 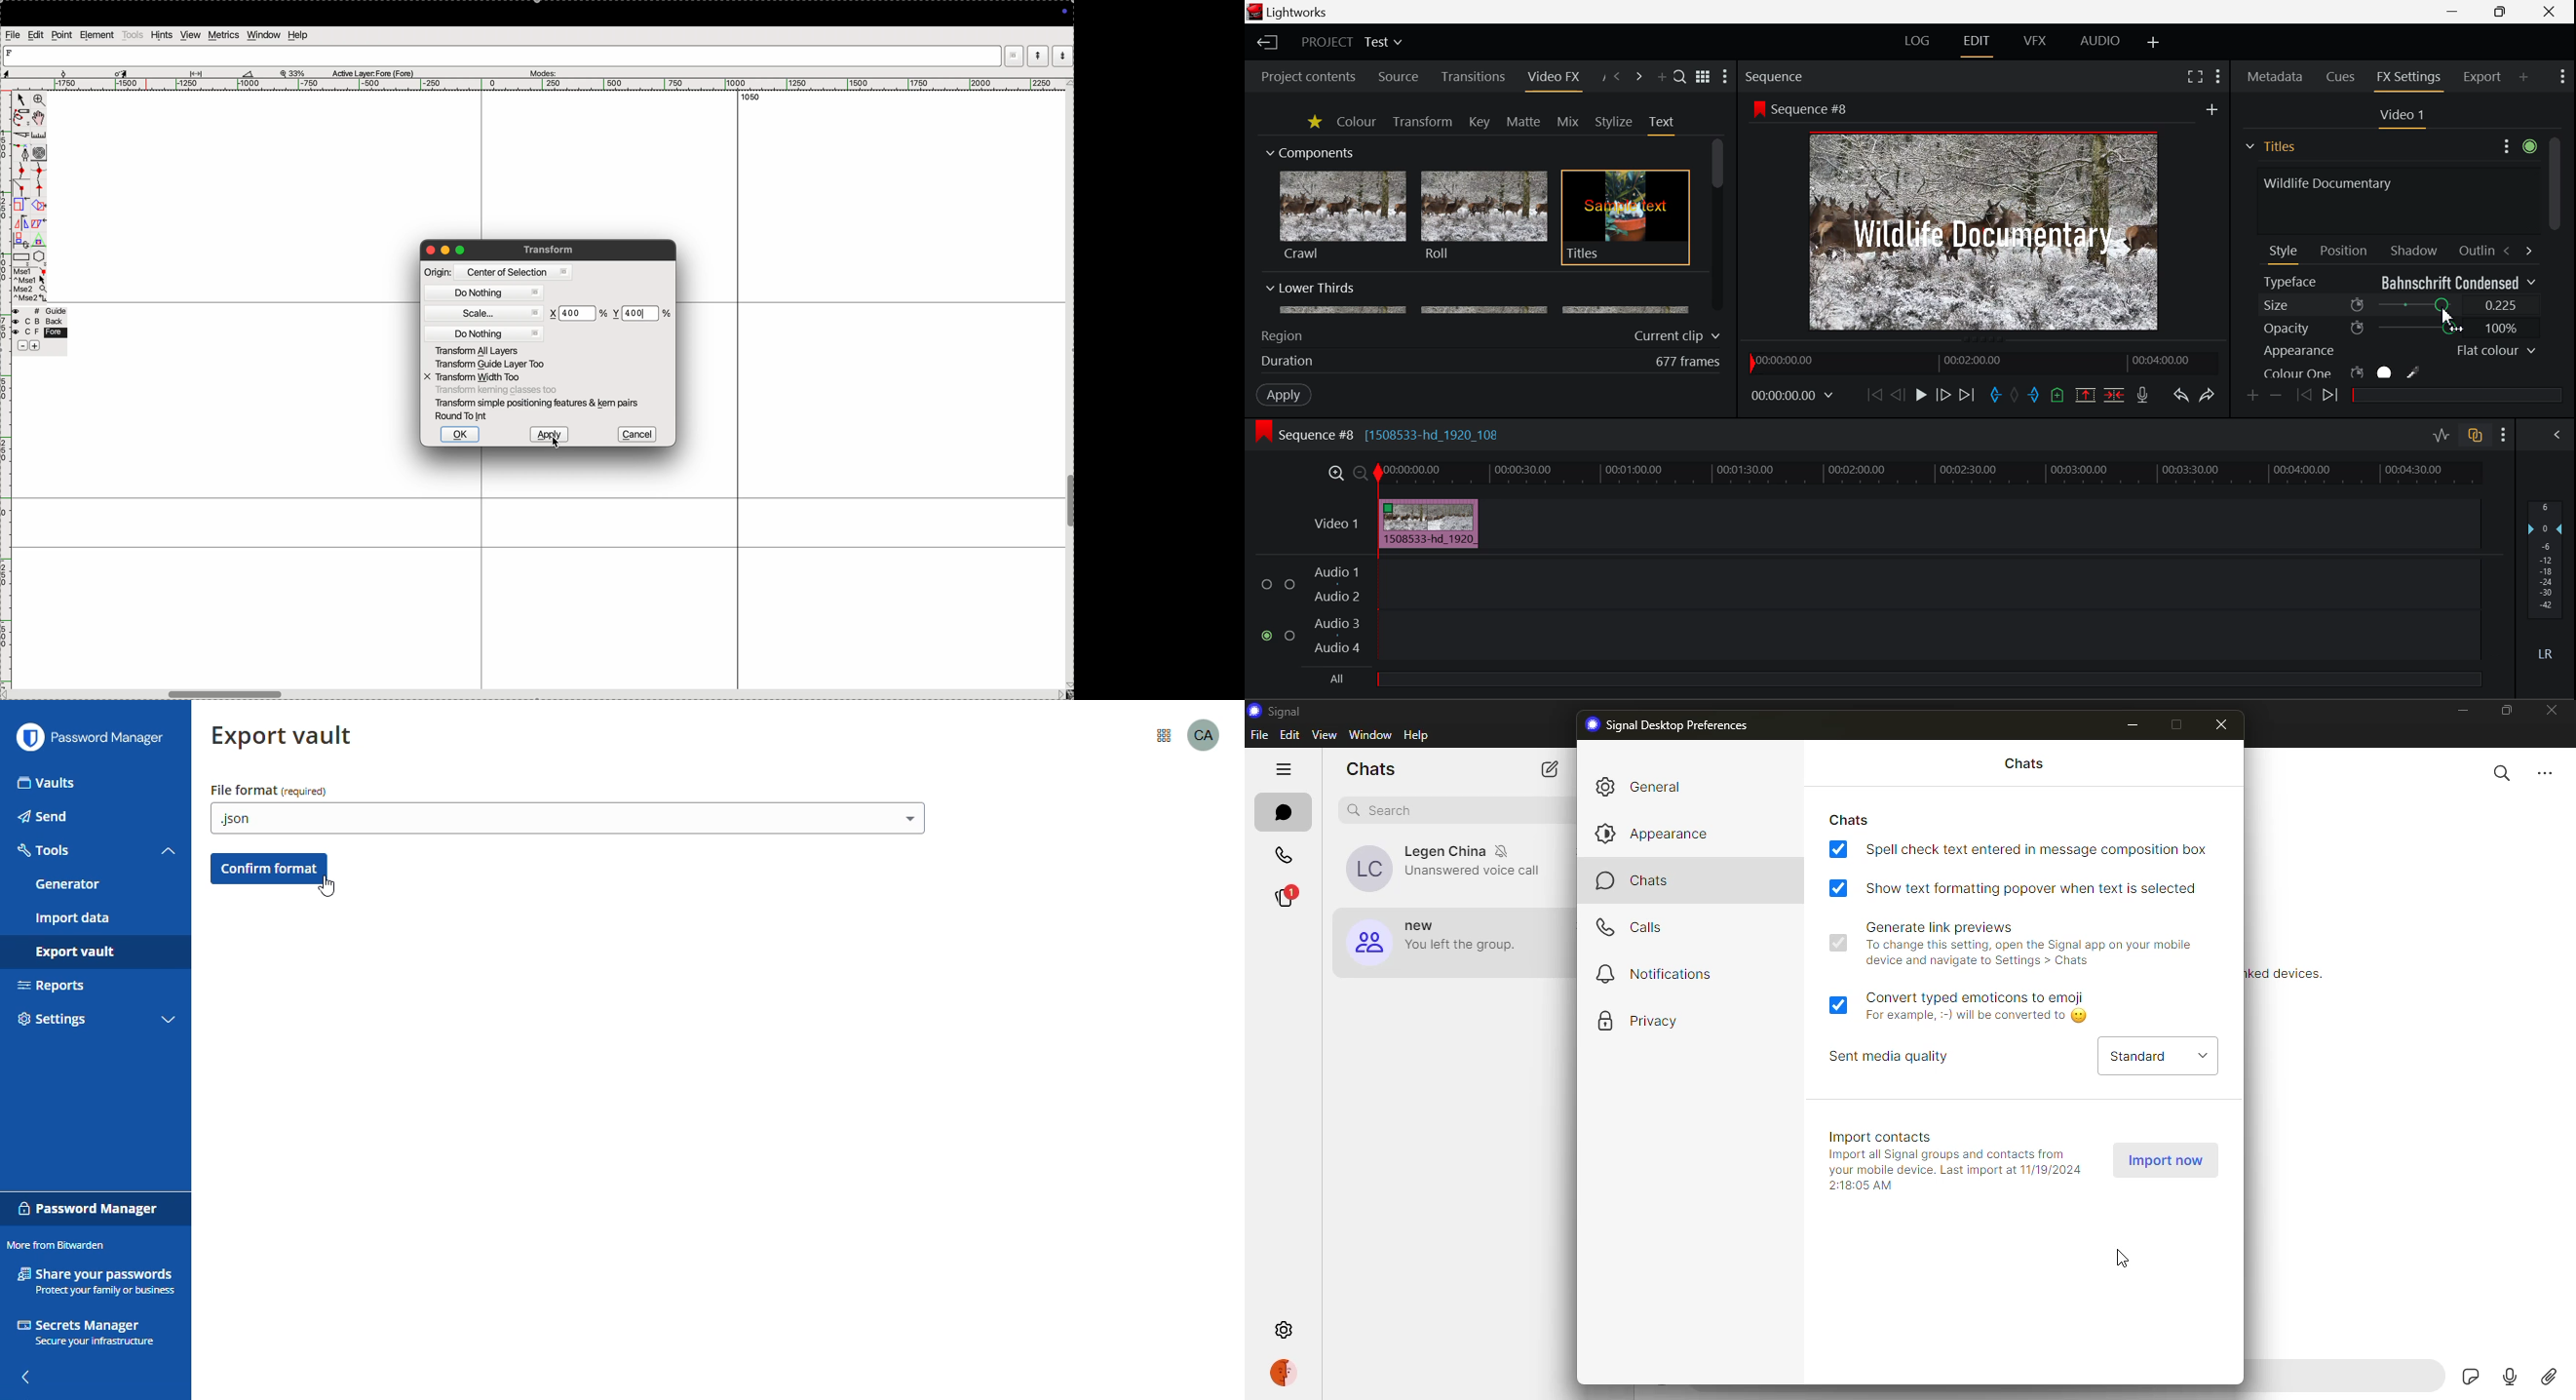 I want to click on 1050, so click(x=753, y=96).